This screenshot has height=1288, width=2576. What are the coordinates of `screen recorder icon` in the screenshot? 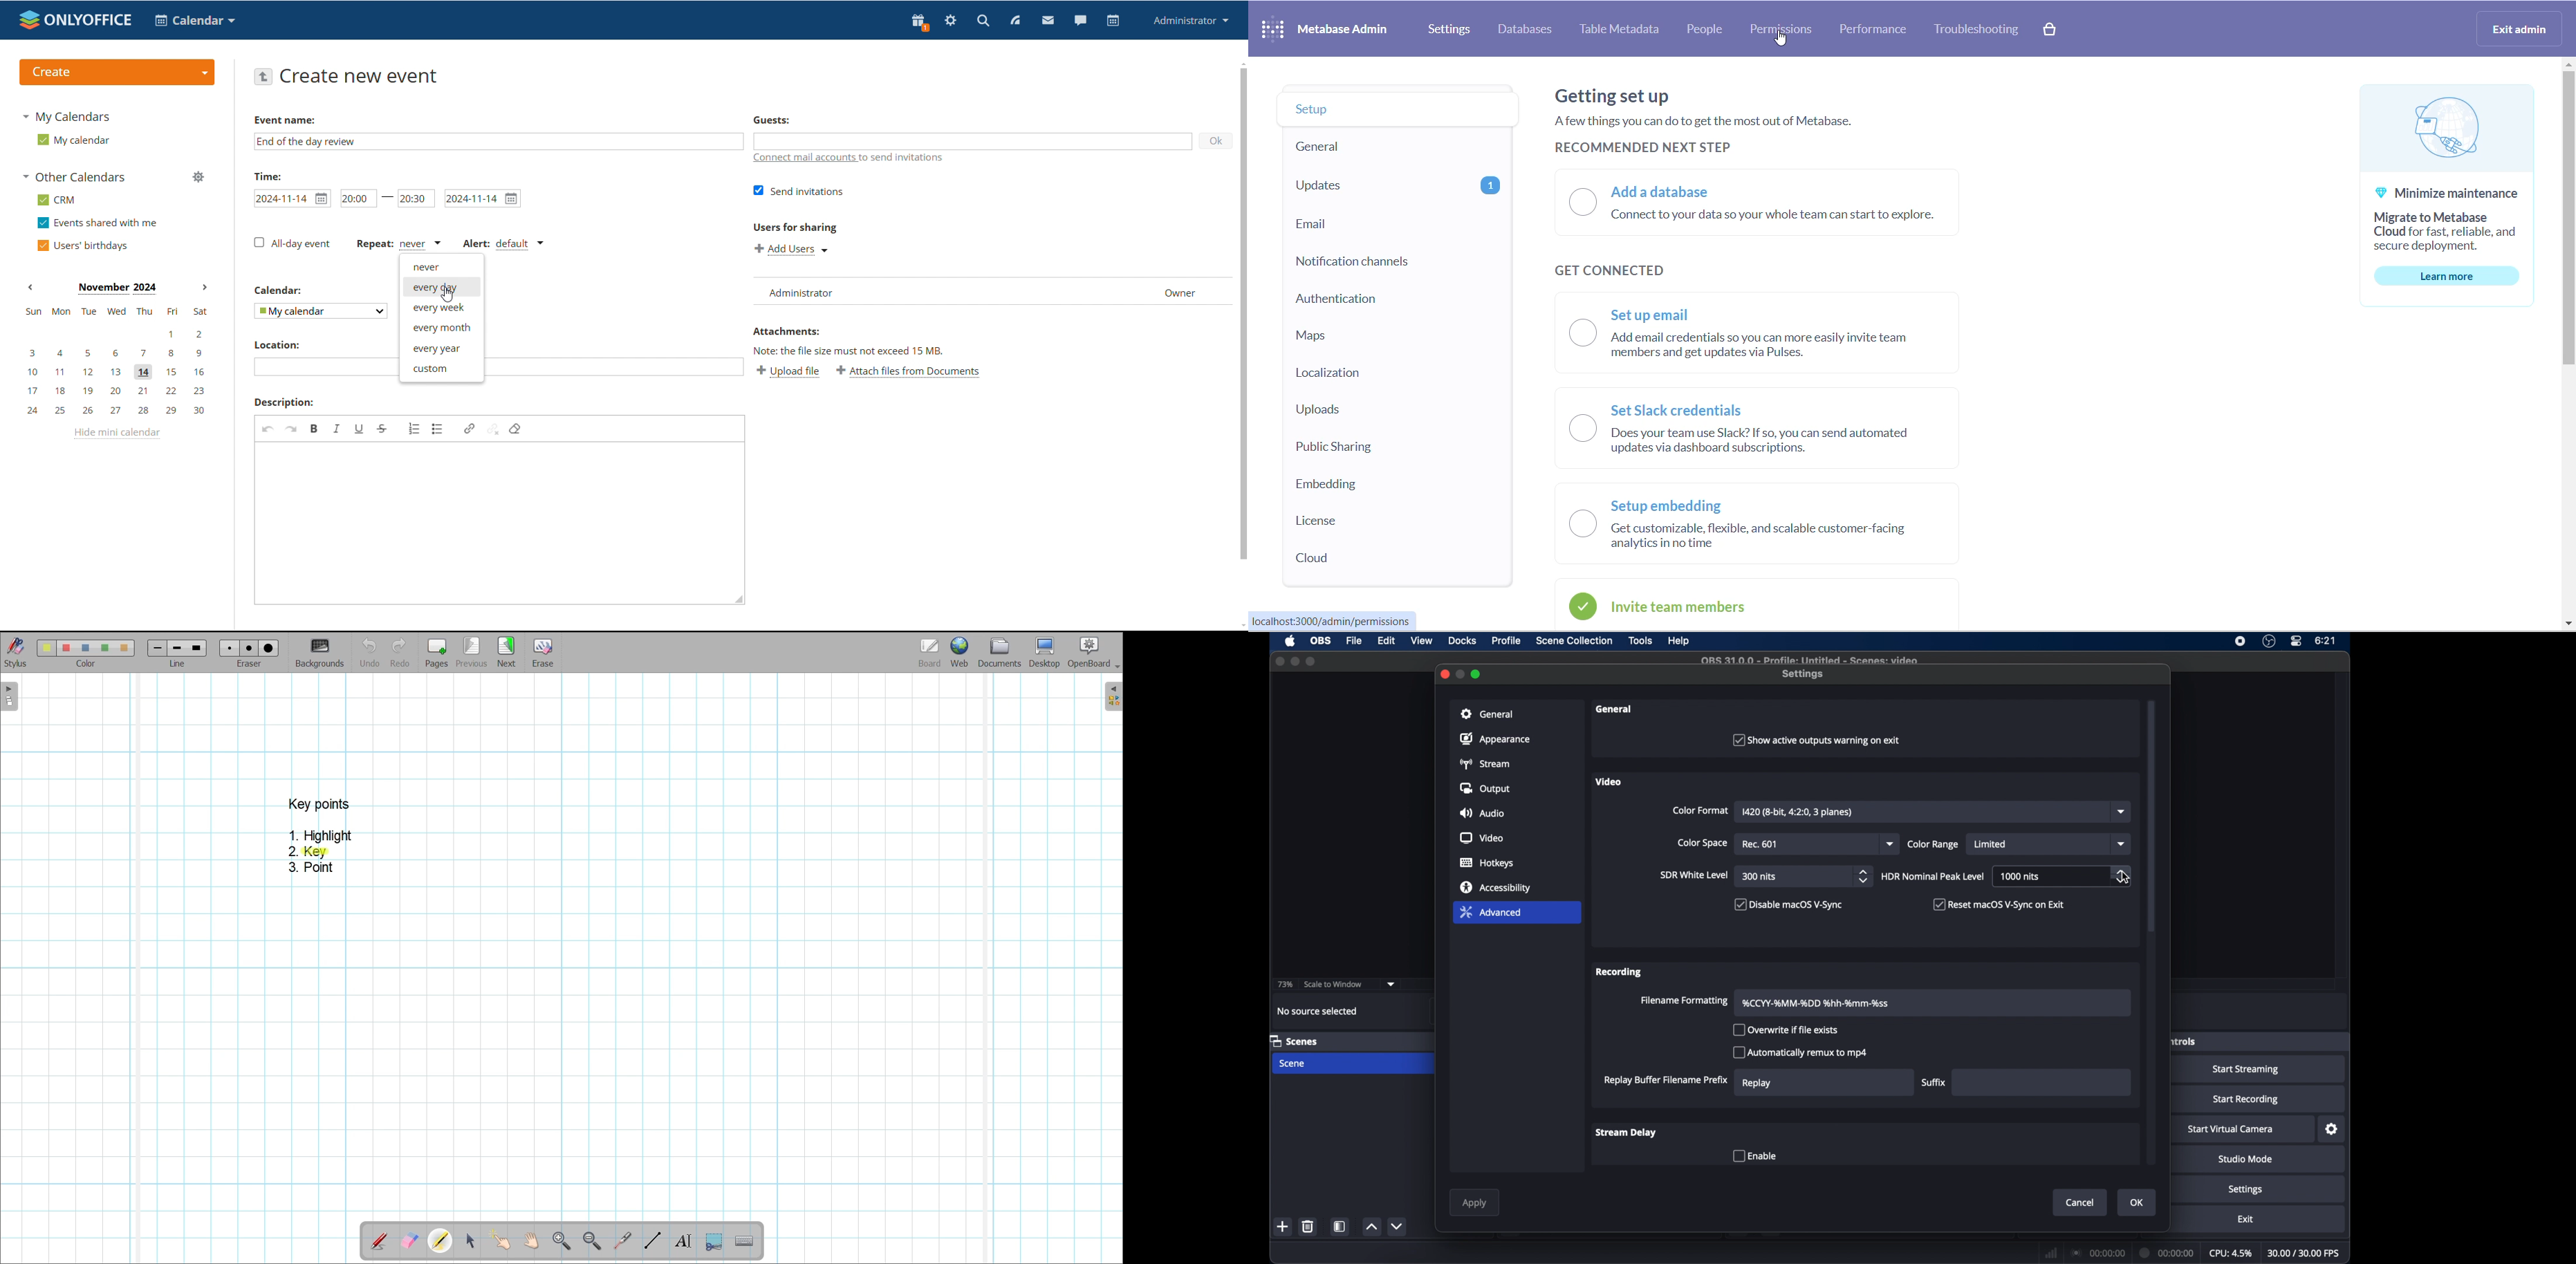 It's located at (2241, 641).